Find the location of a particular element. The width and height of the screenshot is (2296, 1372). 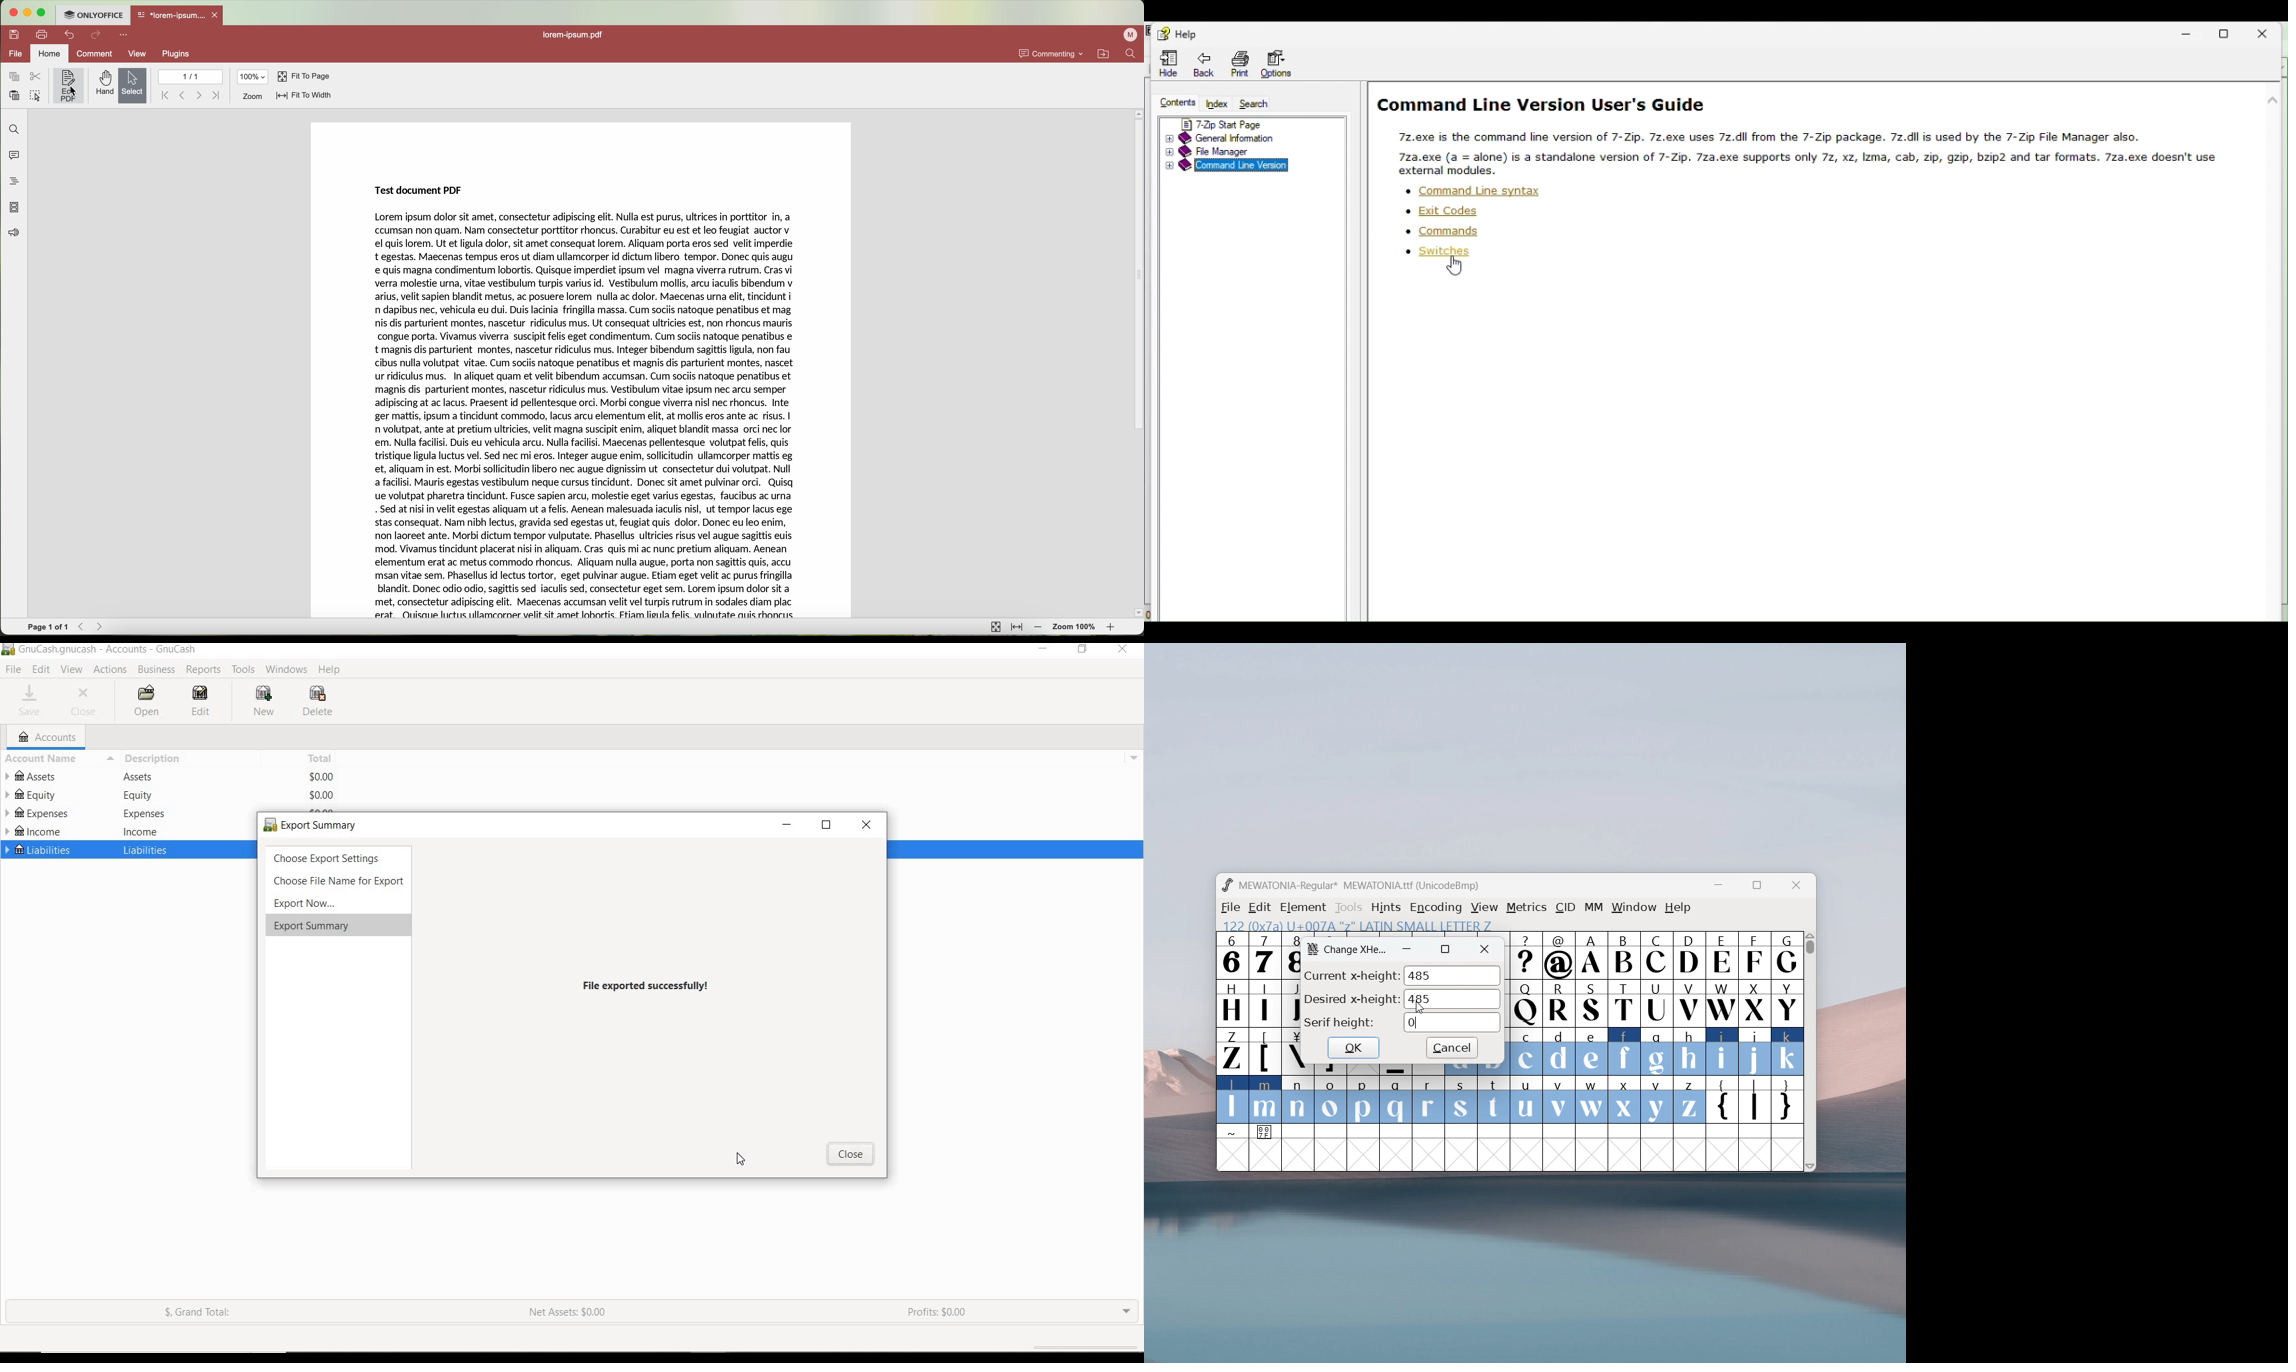

SYSTEM NAME is located at coordinates (104, 650).